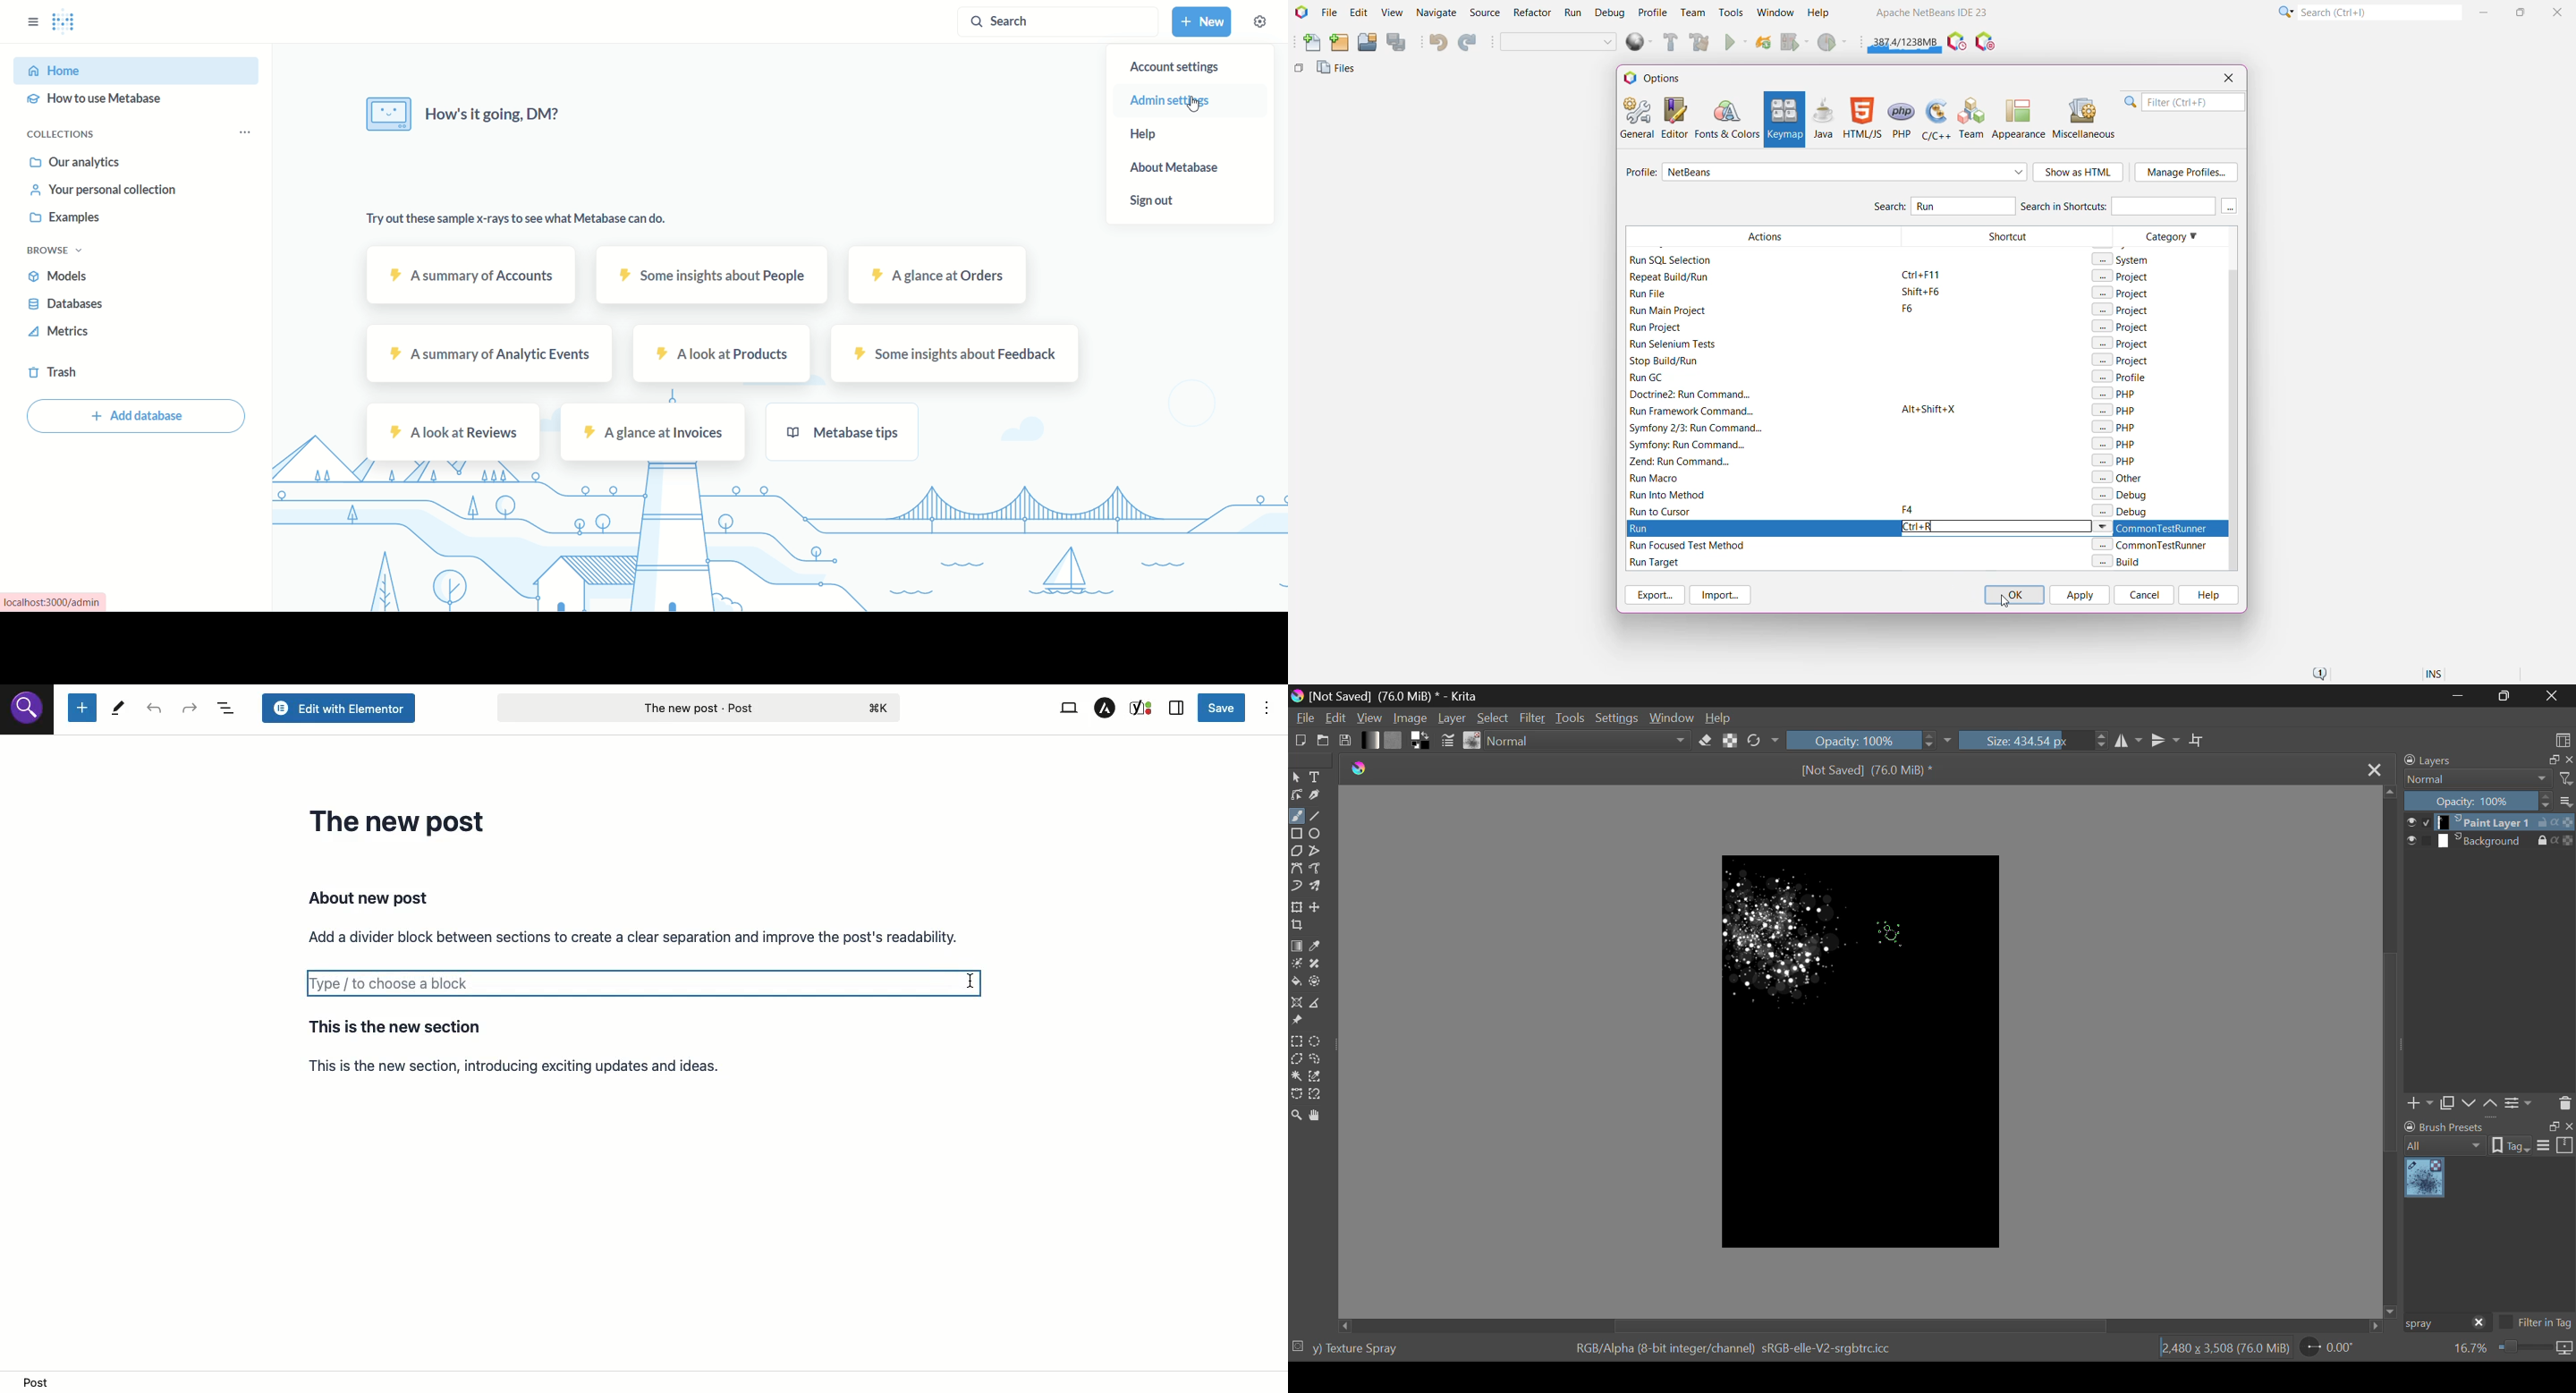 The width and height of the screenshot is (2576, 1400). What do you see at coordinates (1864, 1325) in the screenshot?
I see `Scroll Bar` at bounding box center [1864, 1325].